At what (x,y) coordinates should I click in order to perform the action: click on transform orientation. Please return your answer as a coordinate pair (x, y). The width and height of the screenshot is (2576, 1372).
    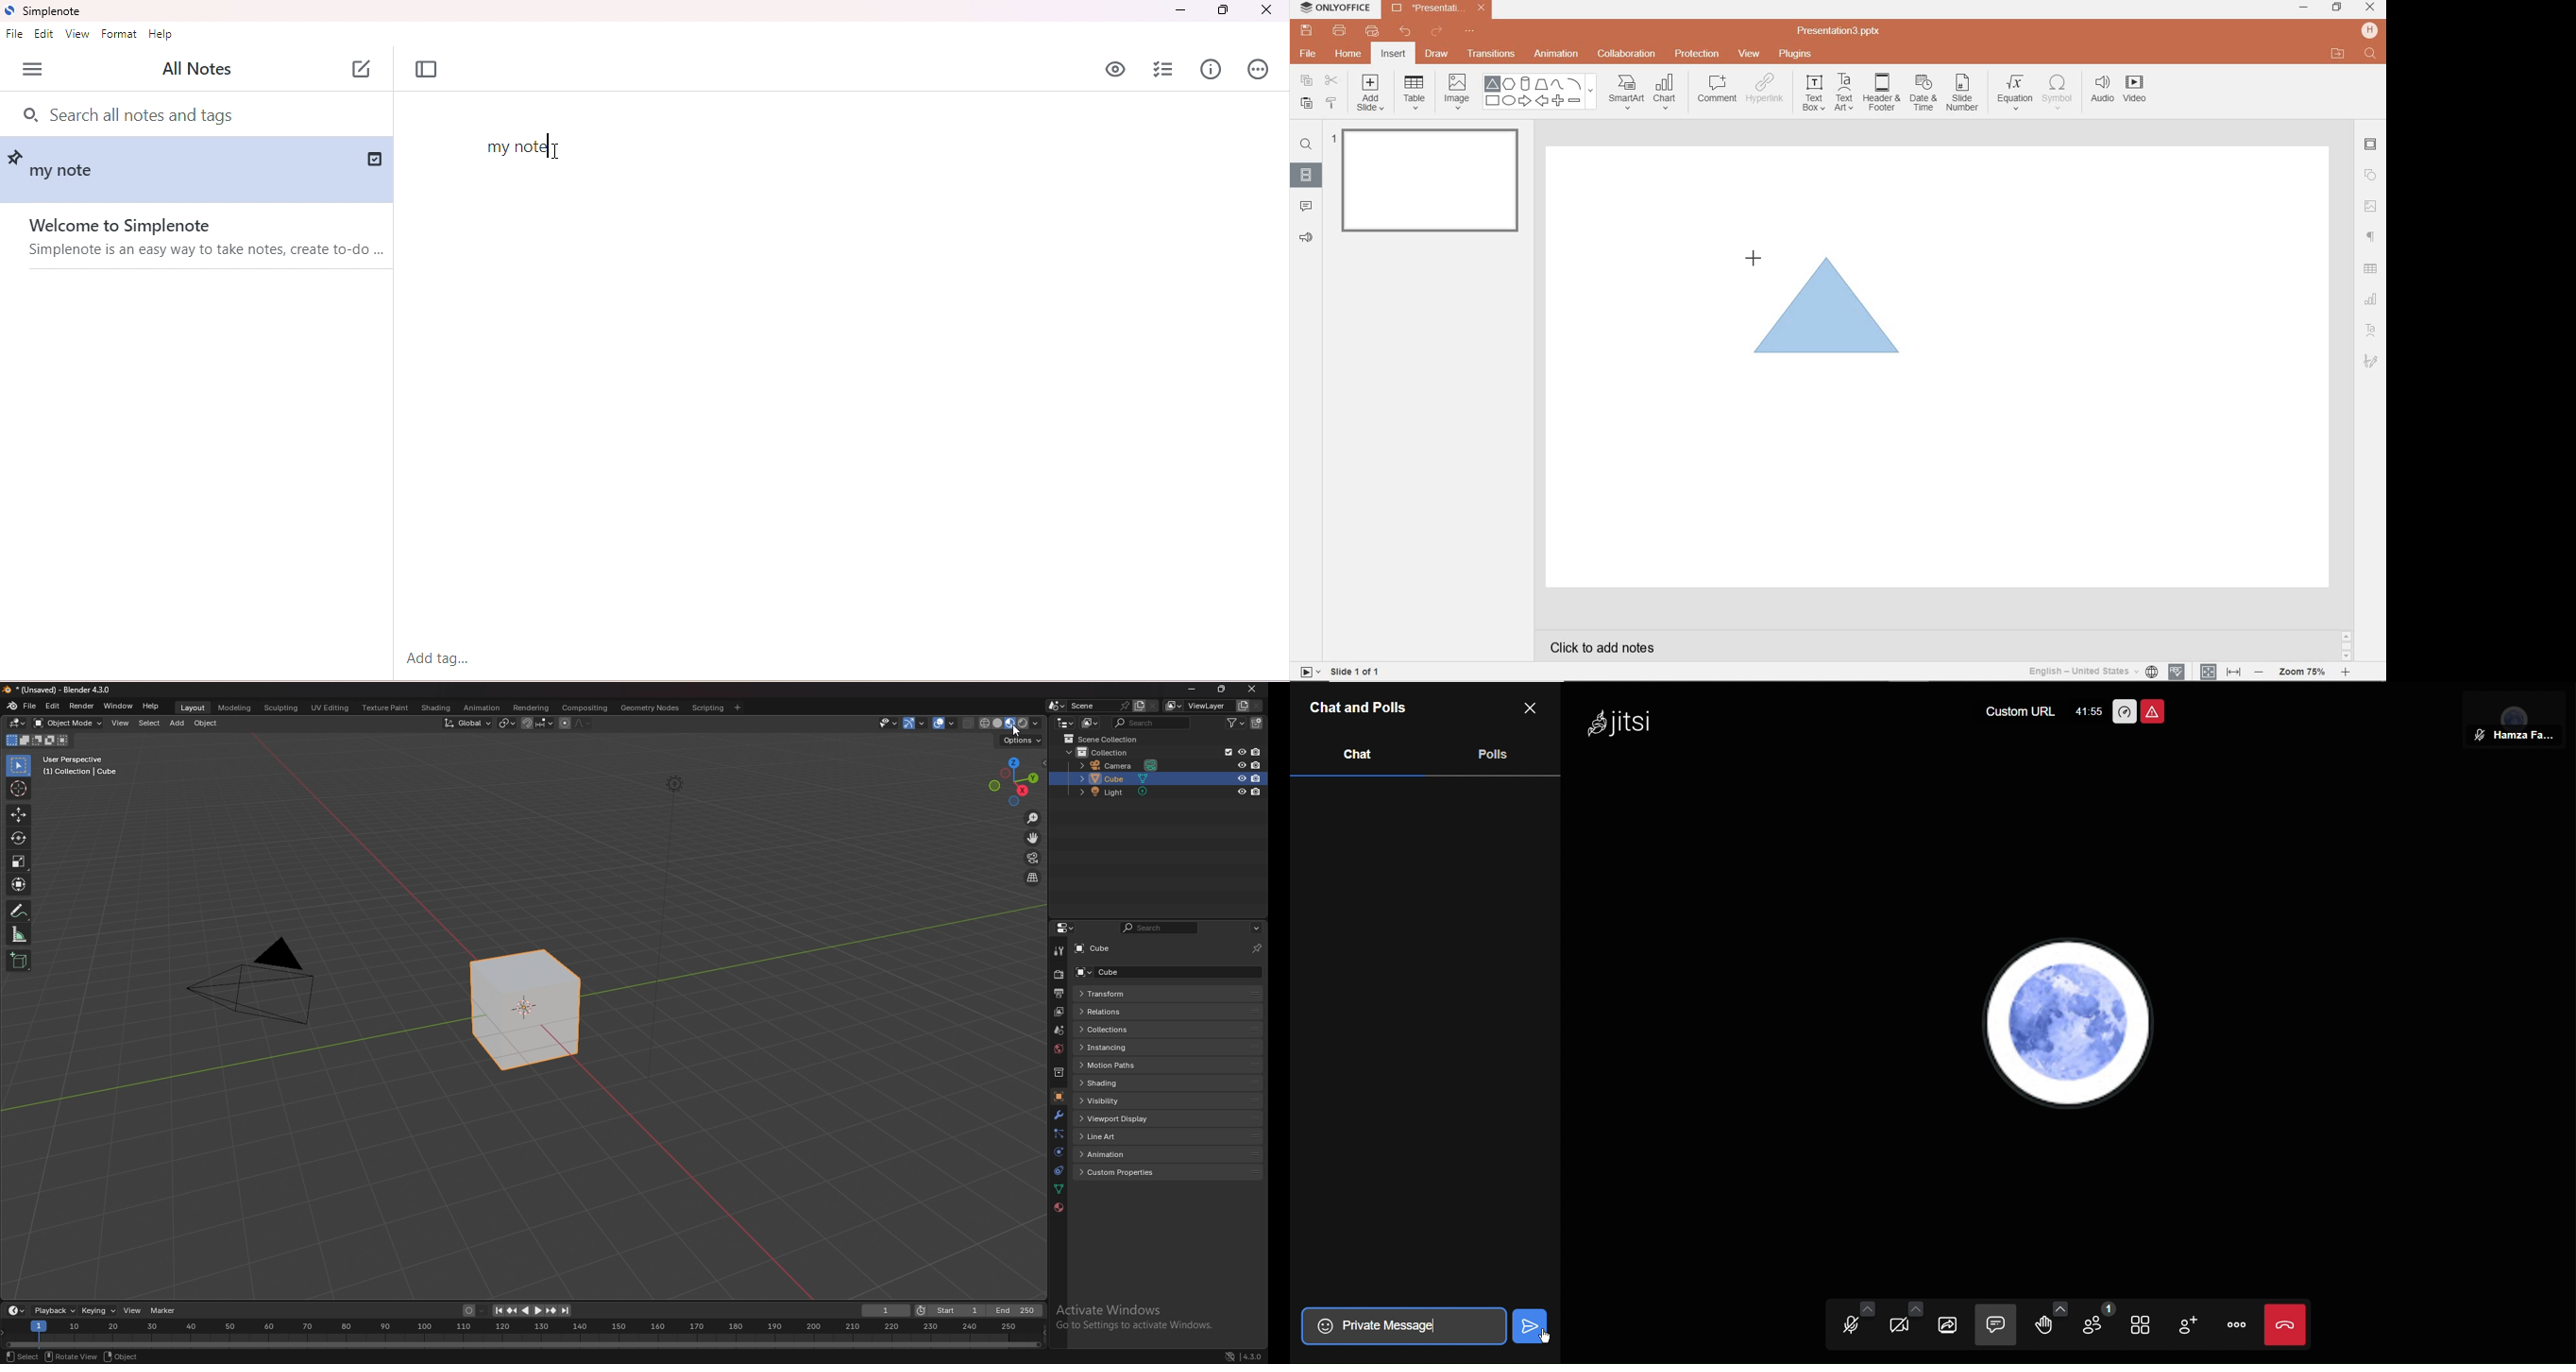
    Looking at the image, I should click on (468, 722).